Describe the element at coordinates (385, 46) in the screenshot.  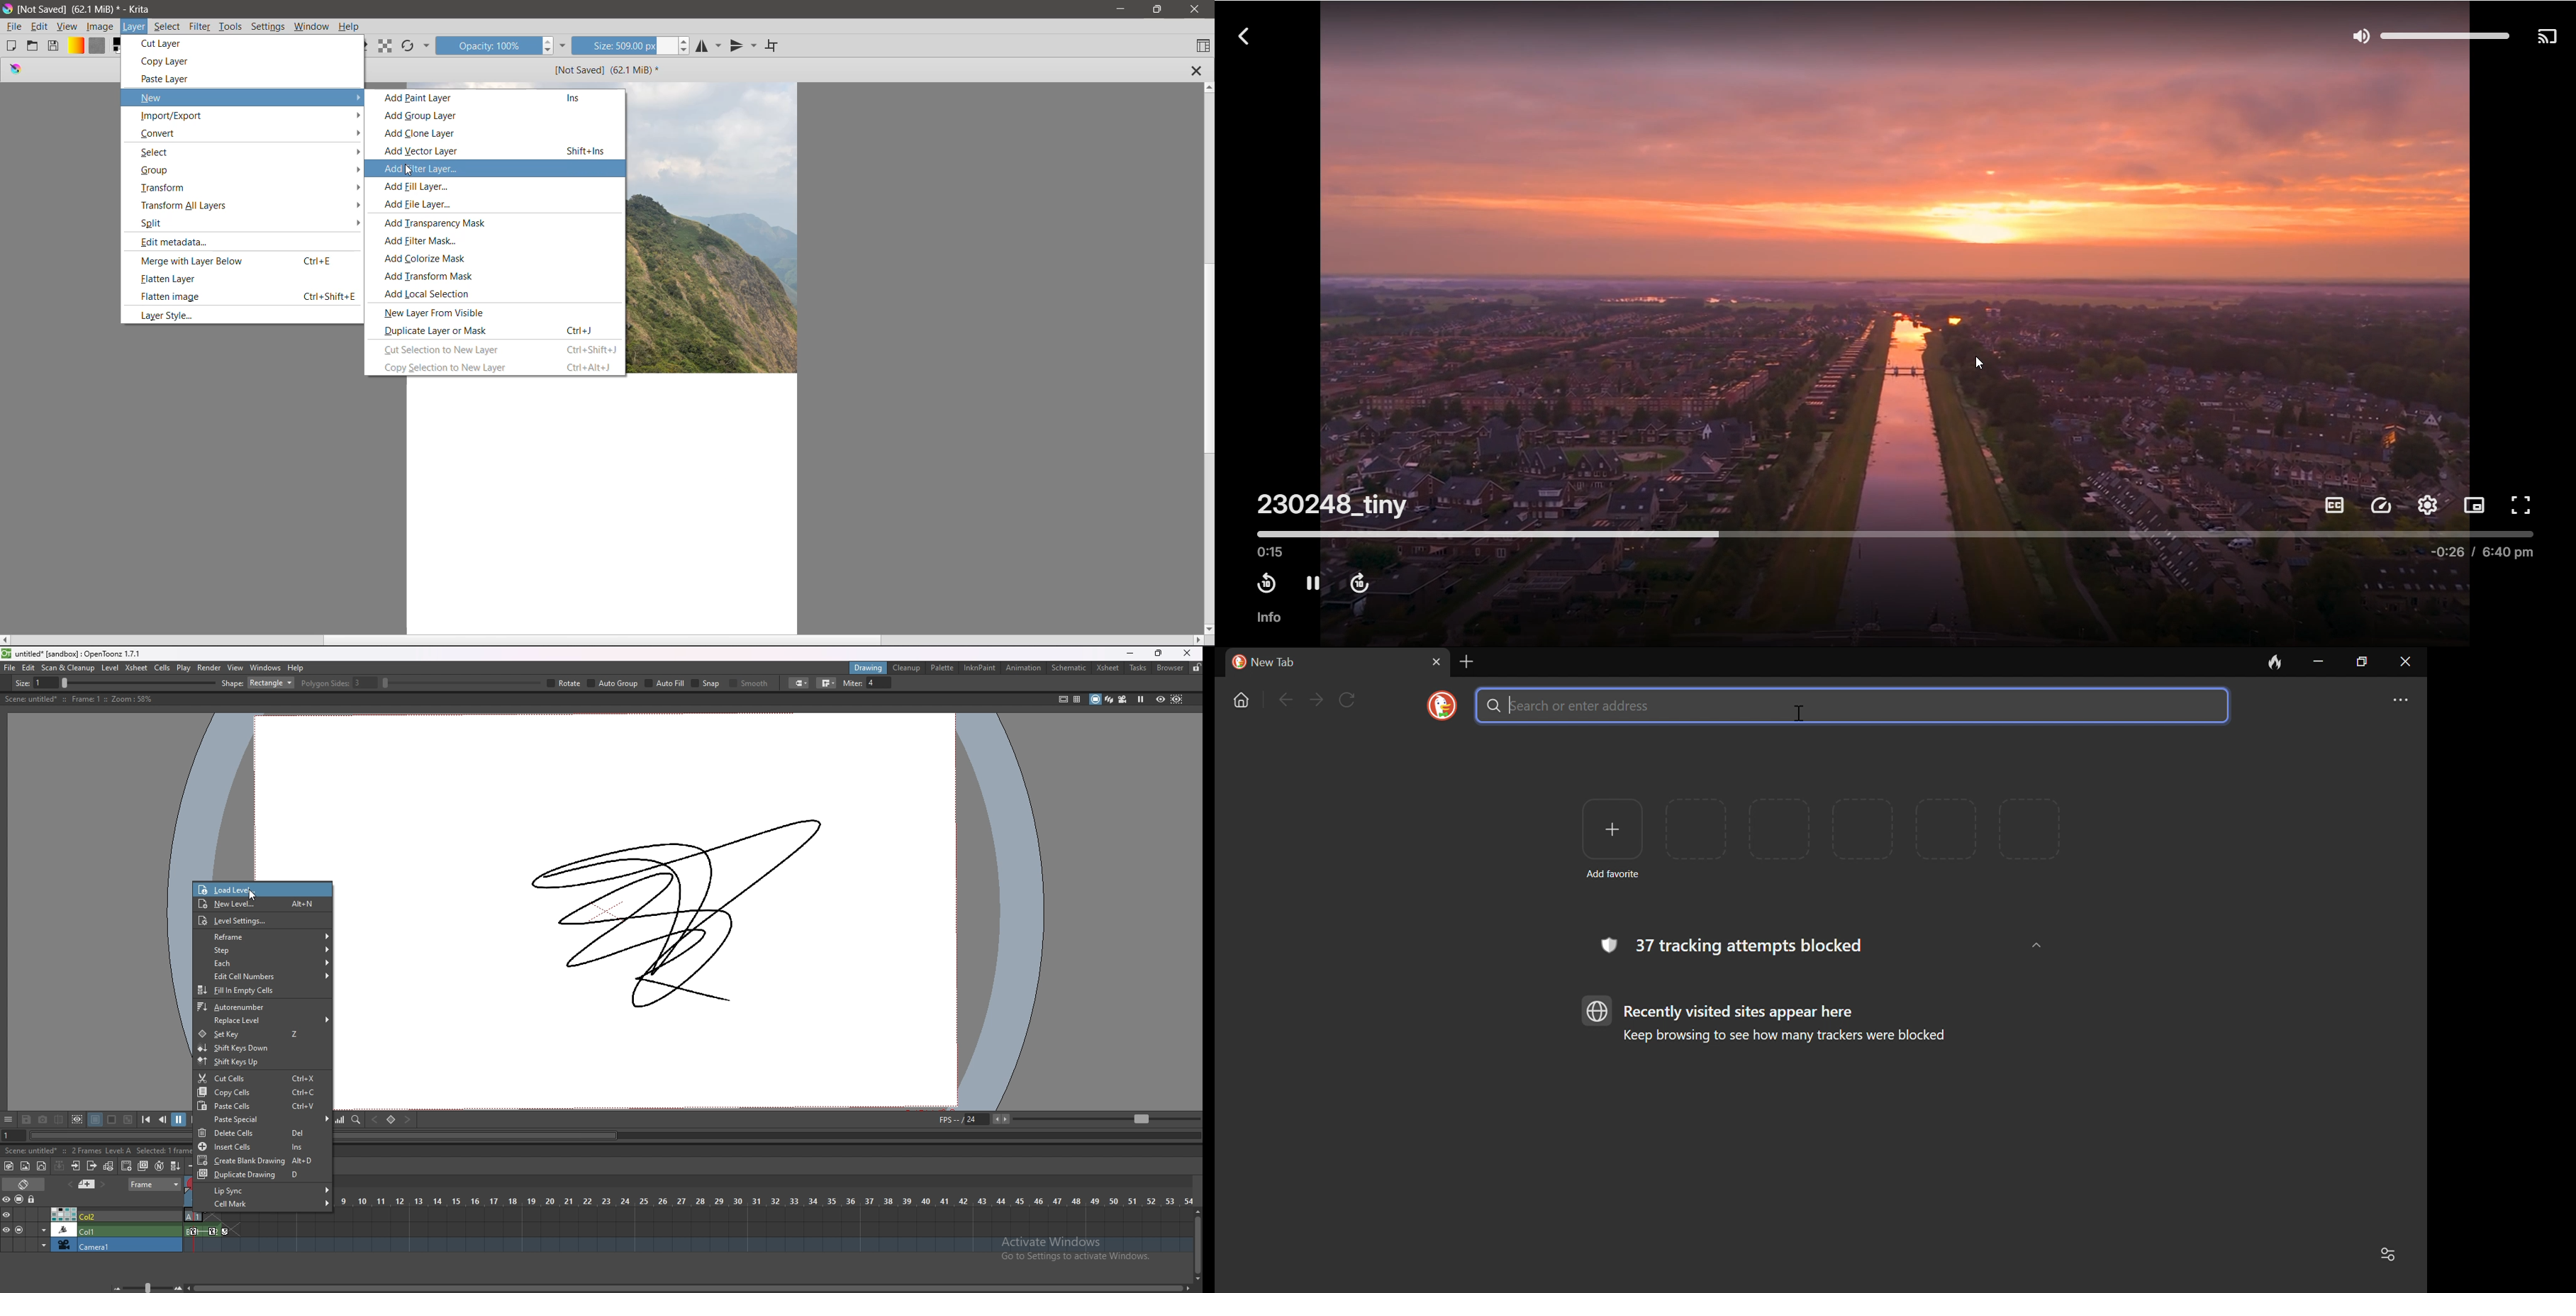
I see `Preserve Alpha` at that location.